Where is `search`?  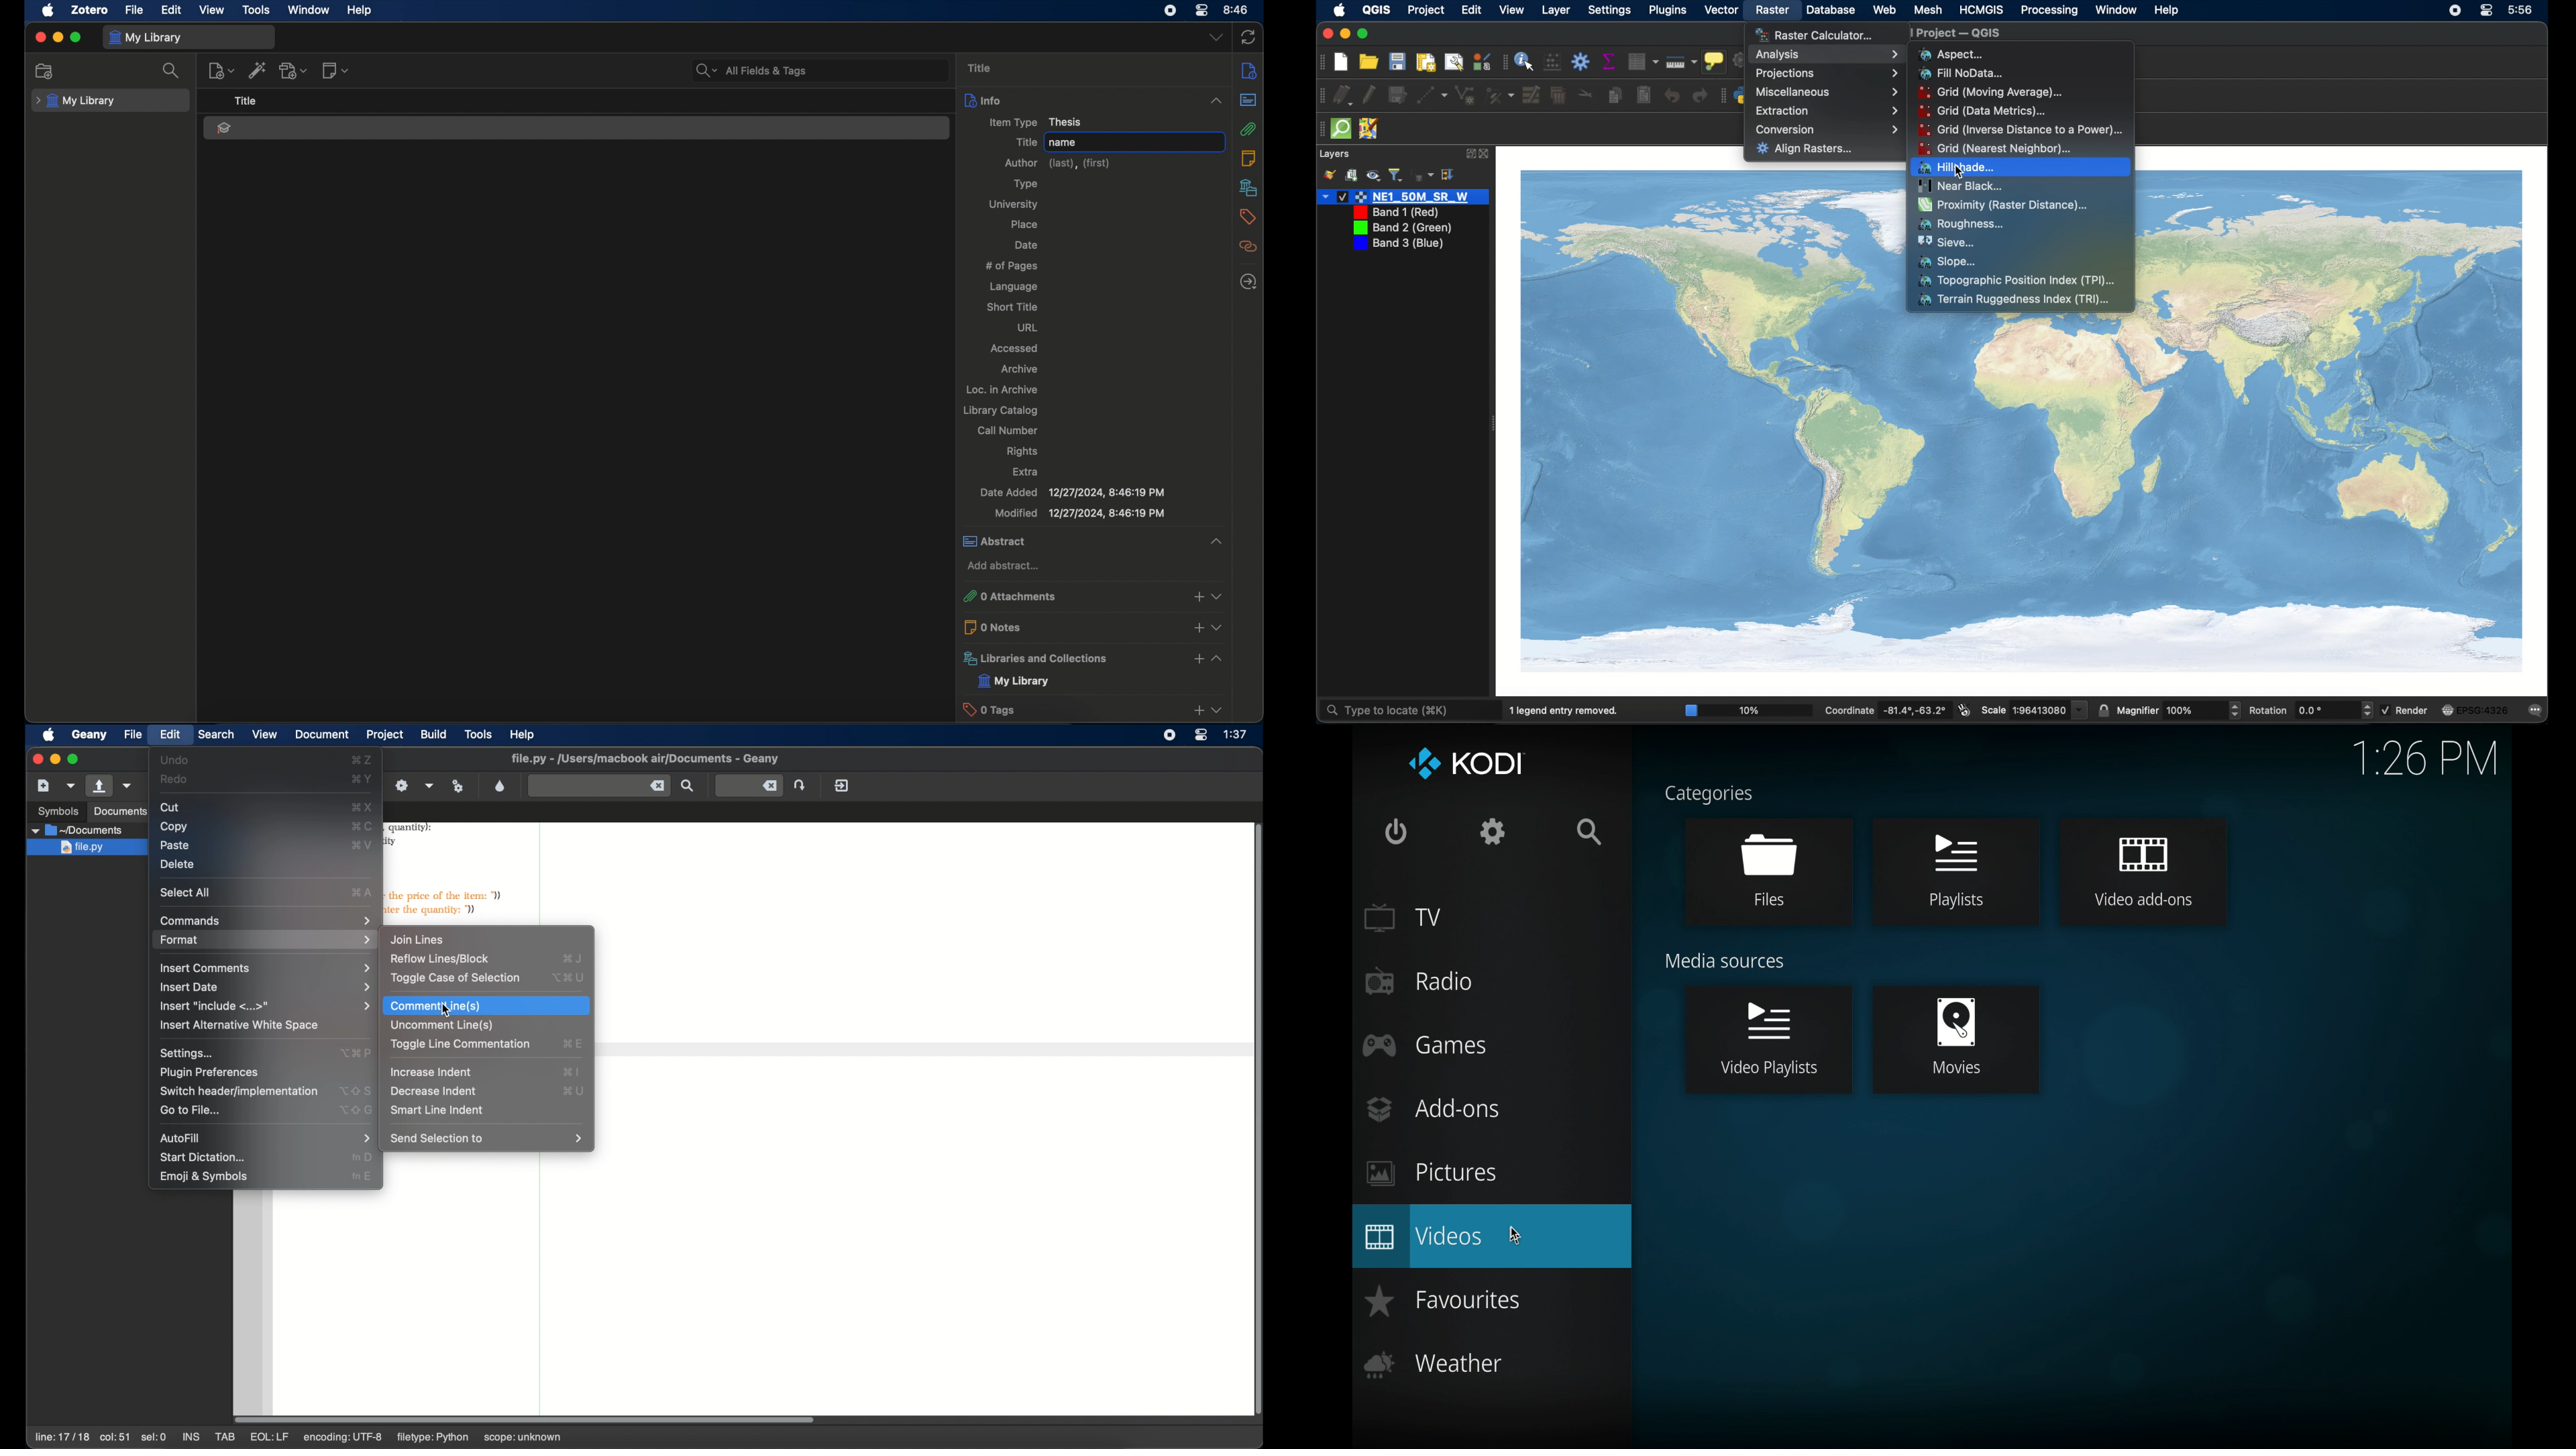
search is located at coordinates (172, 70).